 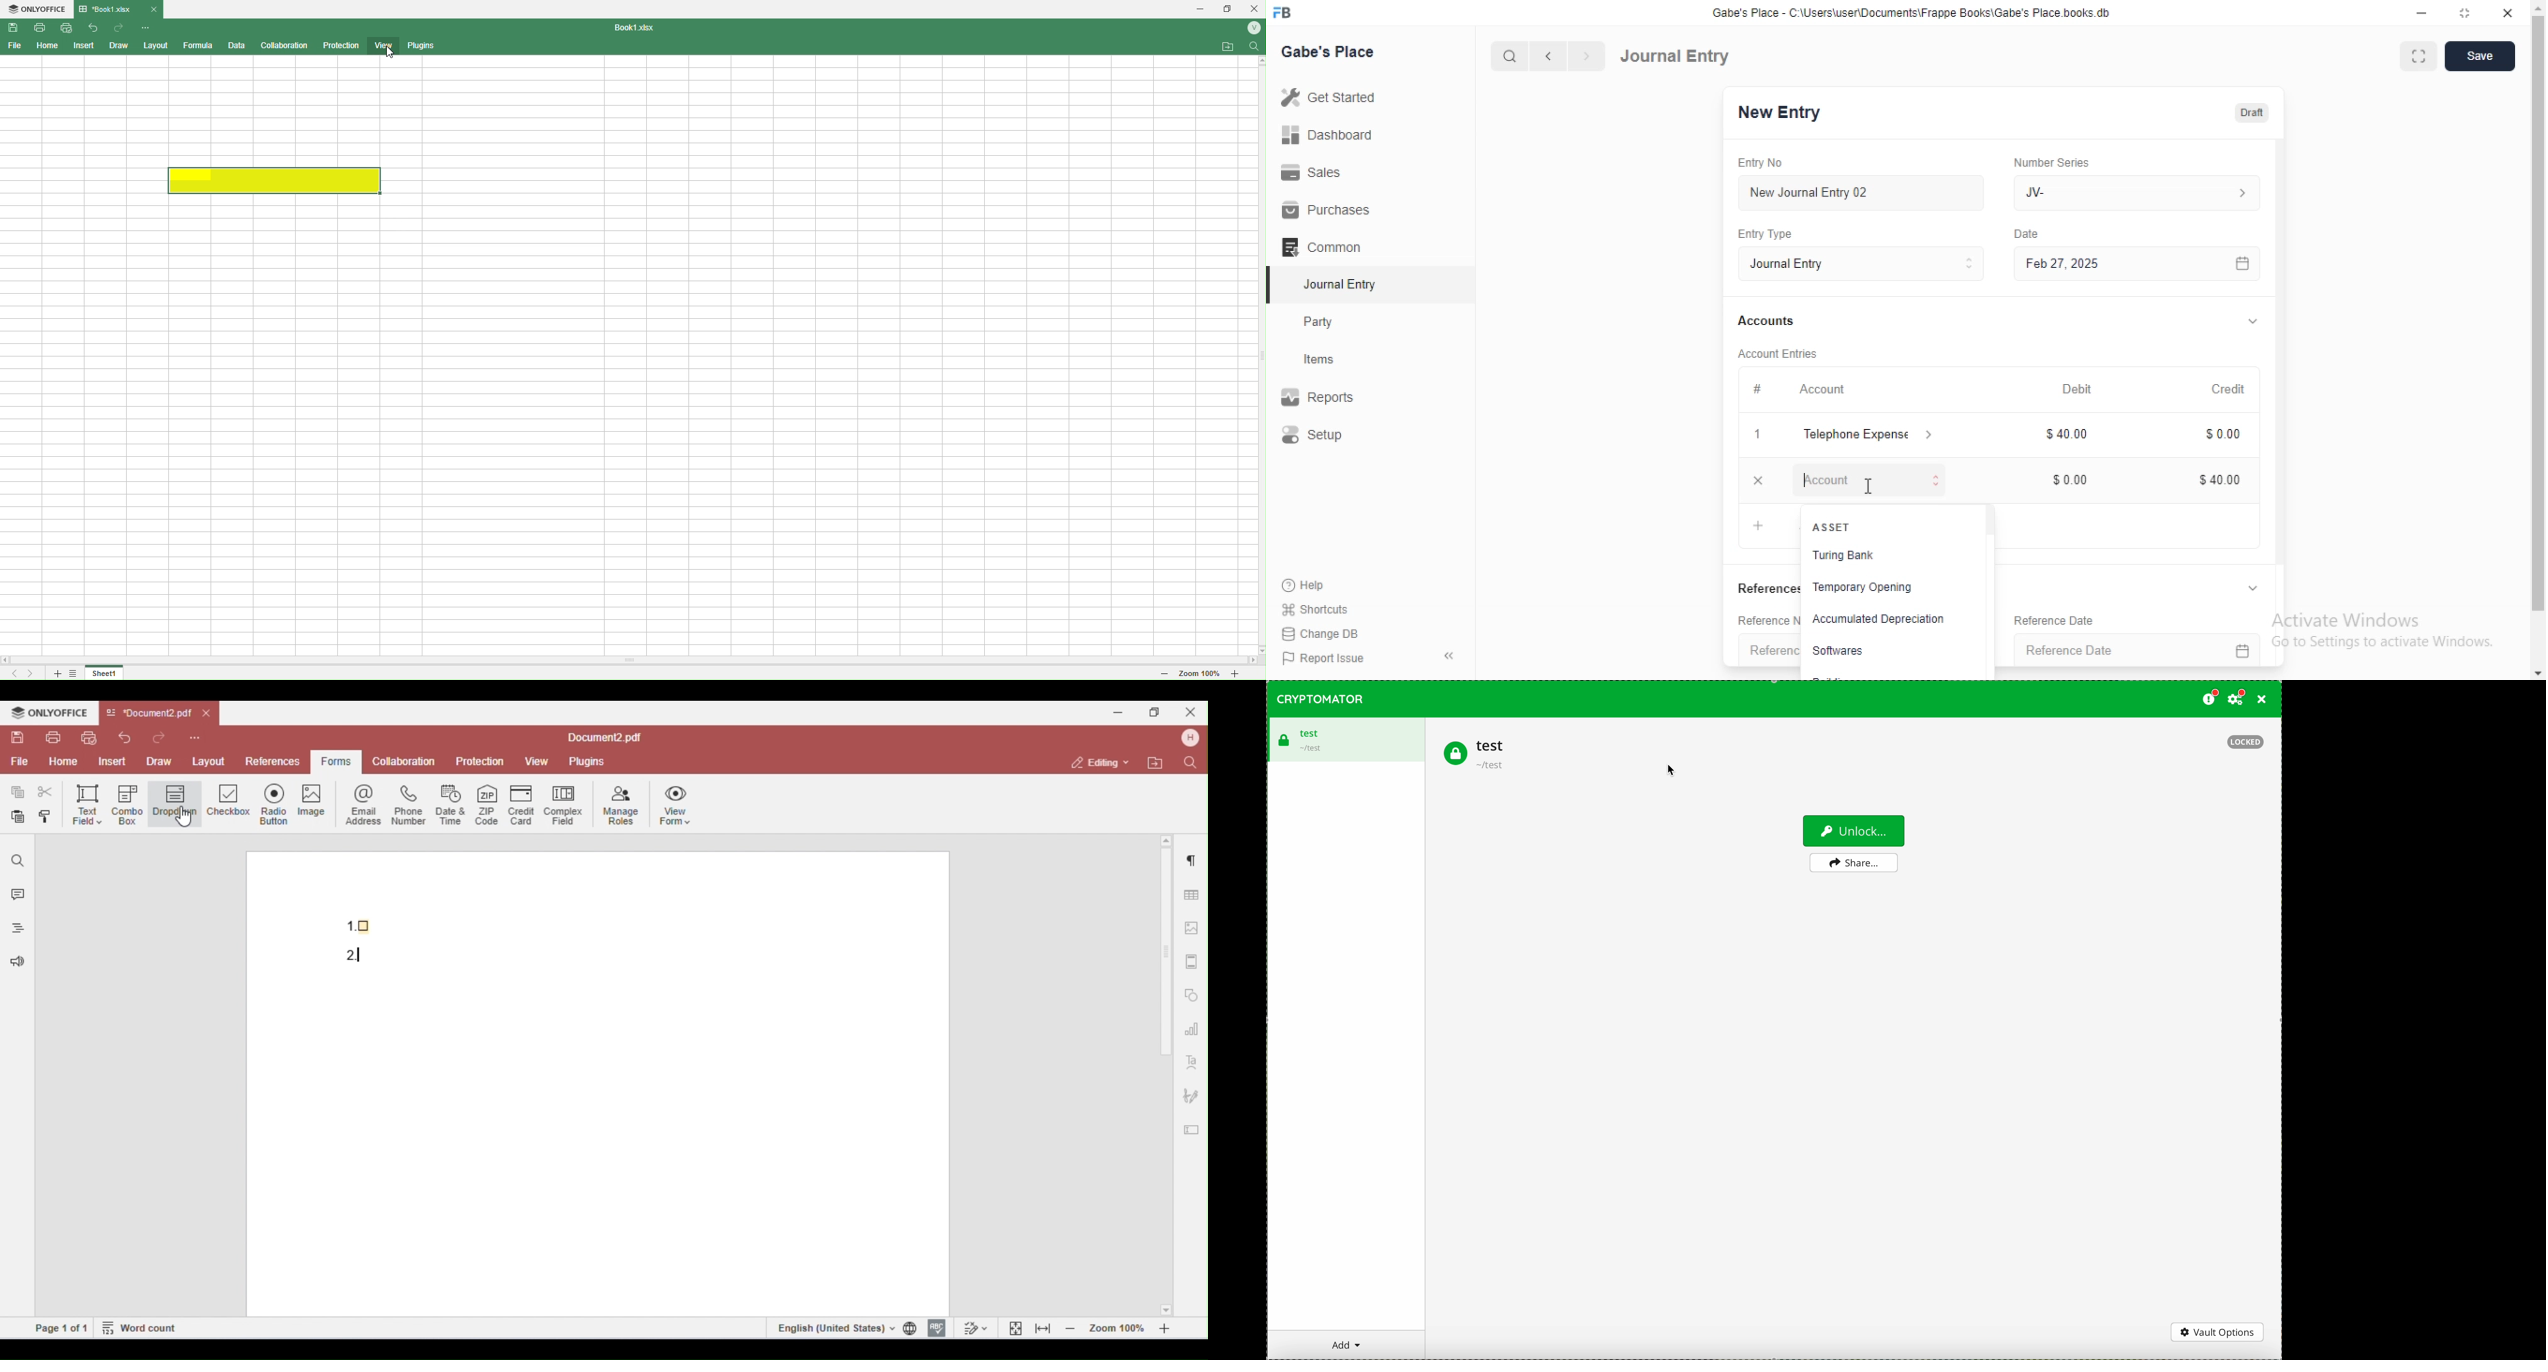 I want to click on Get Started, so click(x=1332, y=97).